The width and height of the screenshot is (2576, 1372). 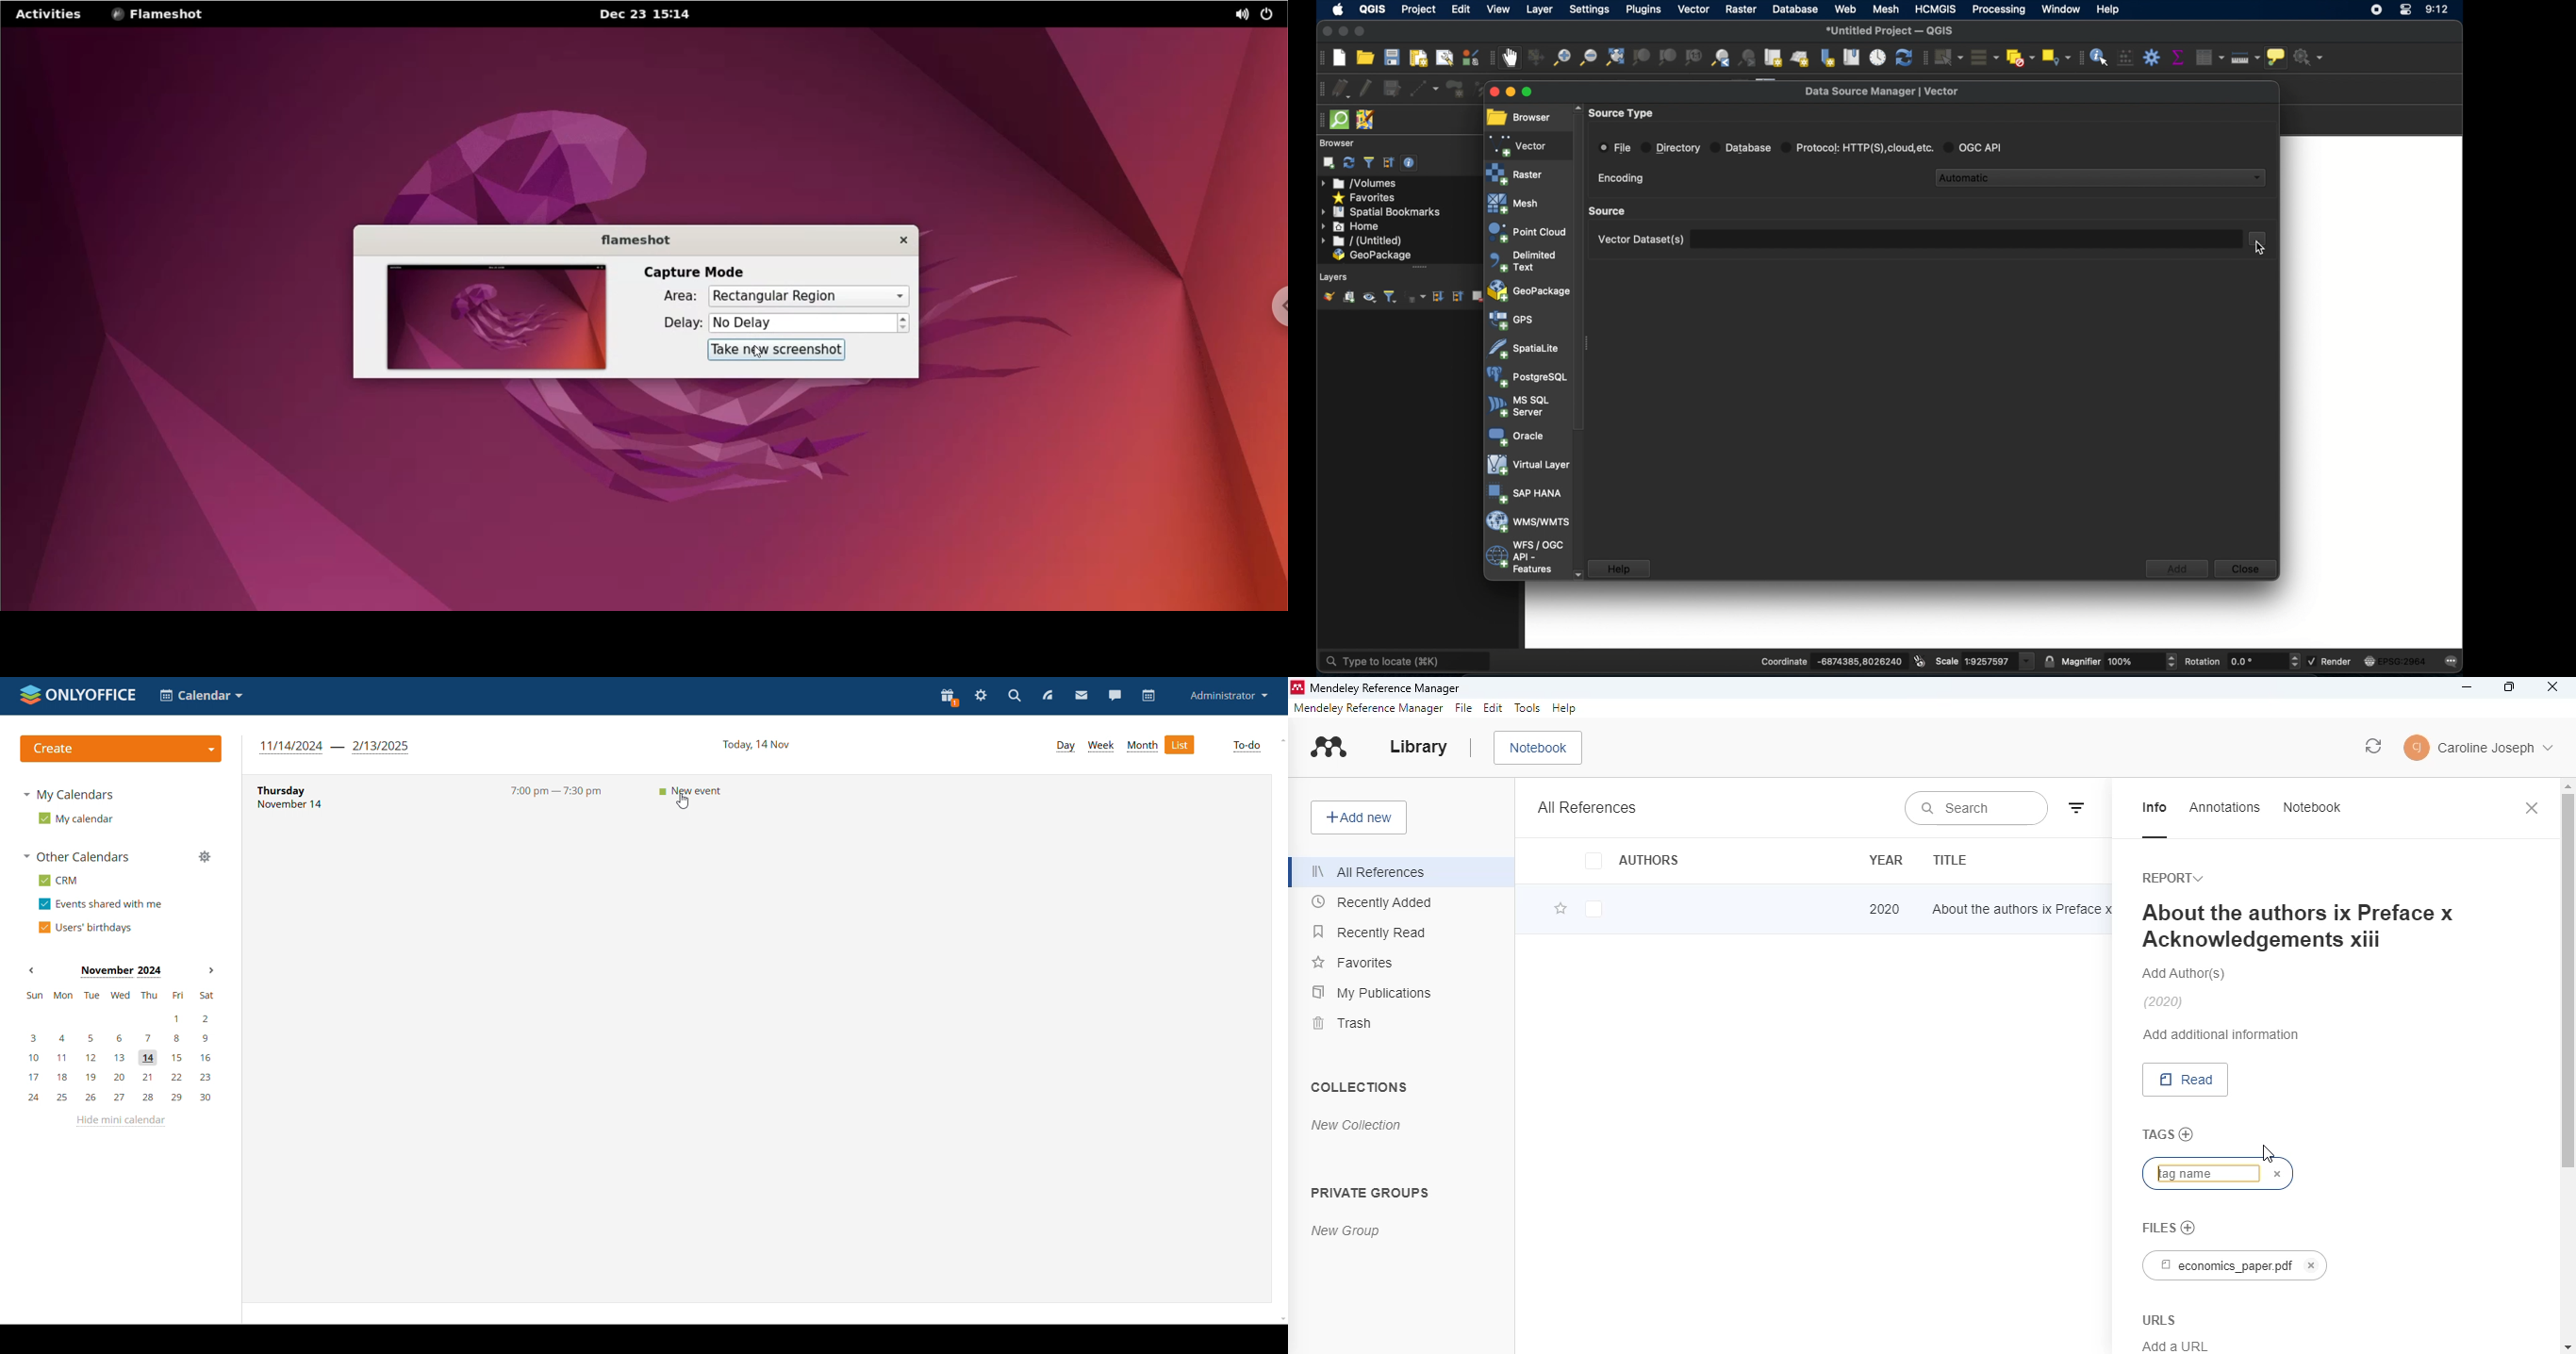 I want to click on manage, so click(x=205, y=858).